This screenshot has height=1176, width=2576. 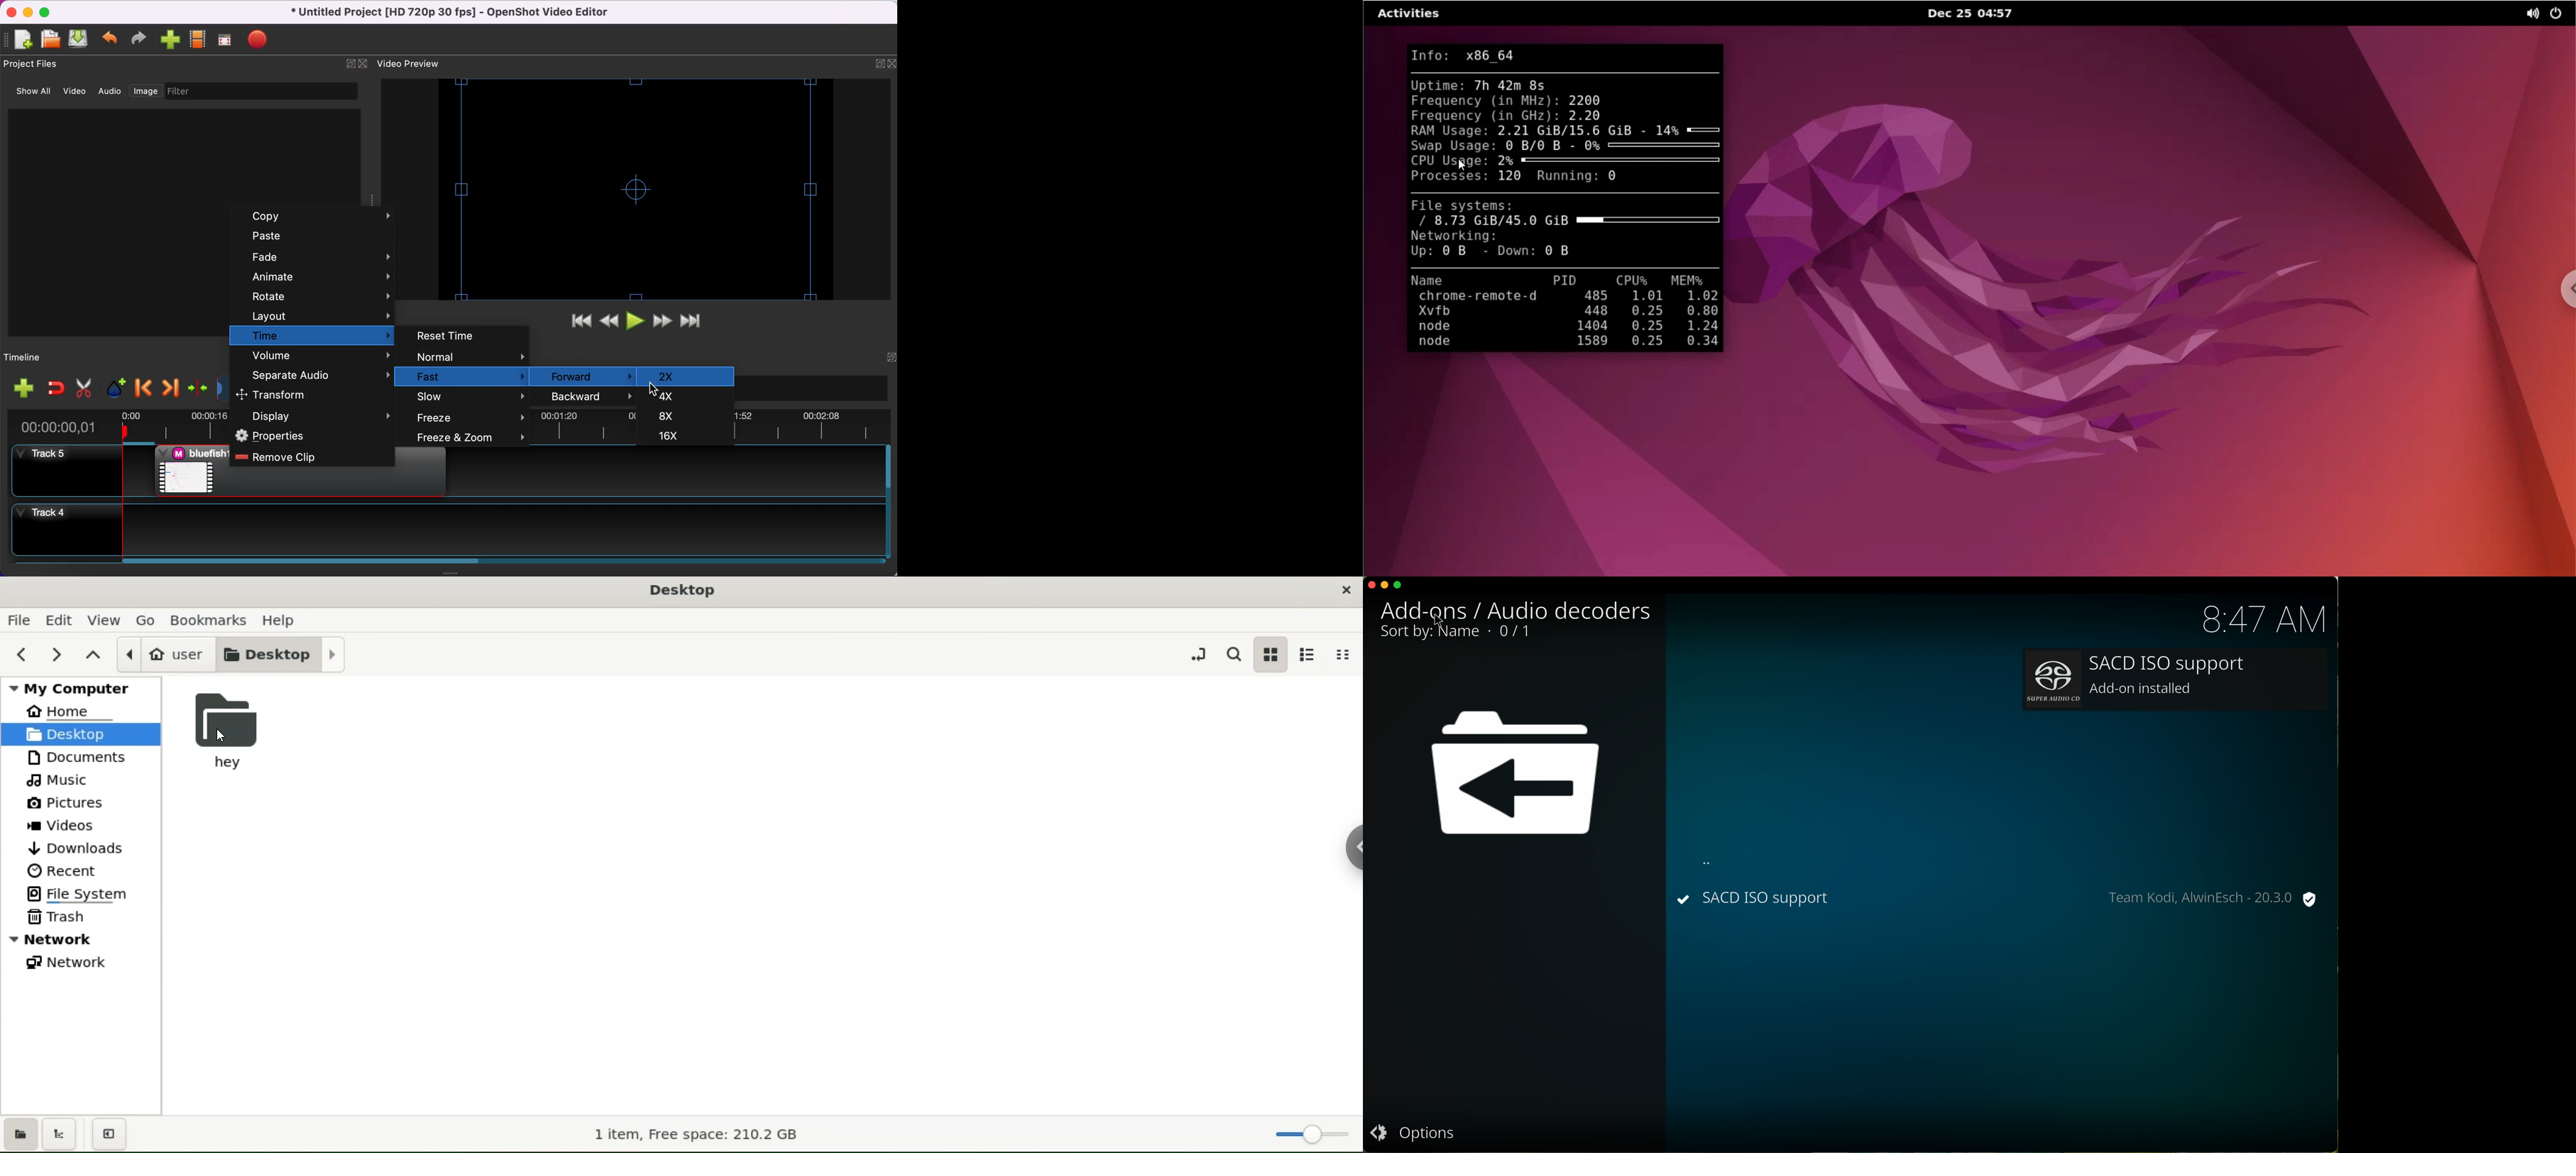 I want to click on fast forward, so click(x=663, y=321).